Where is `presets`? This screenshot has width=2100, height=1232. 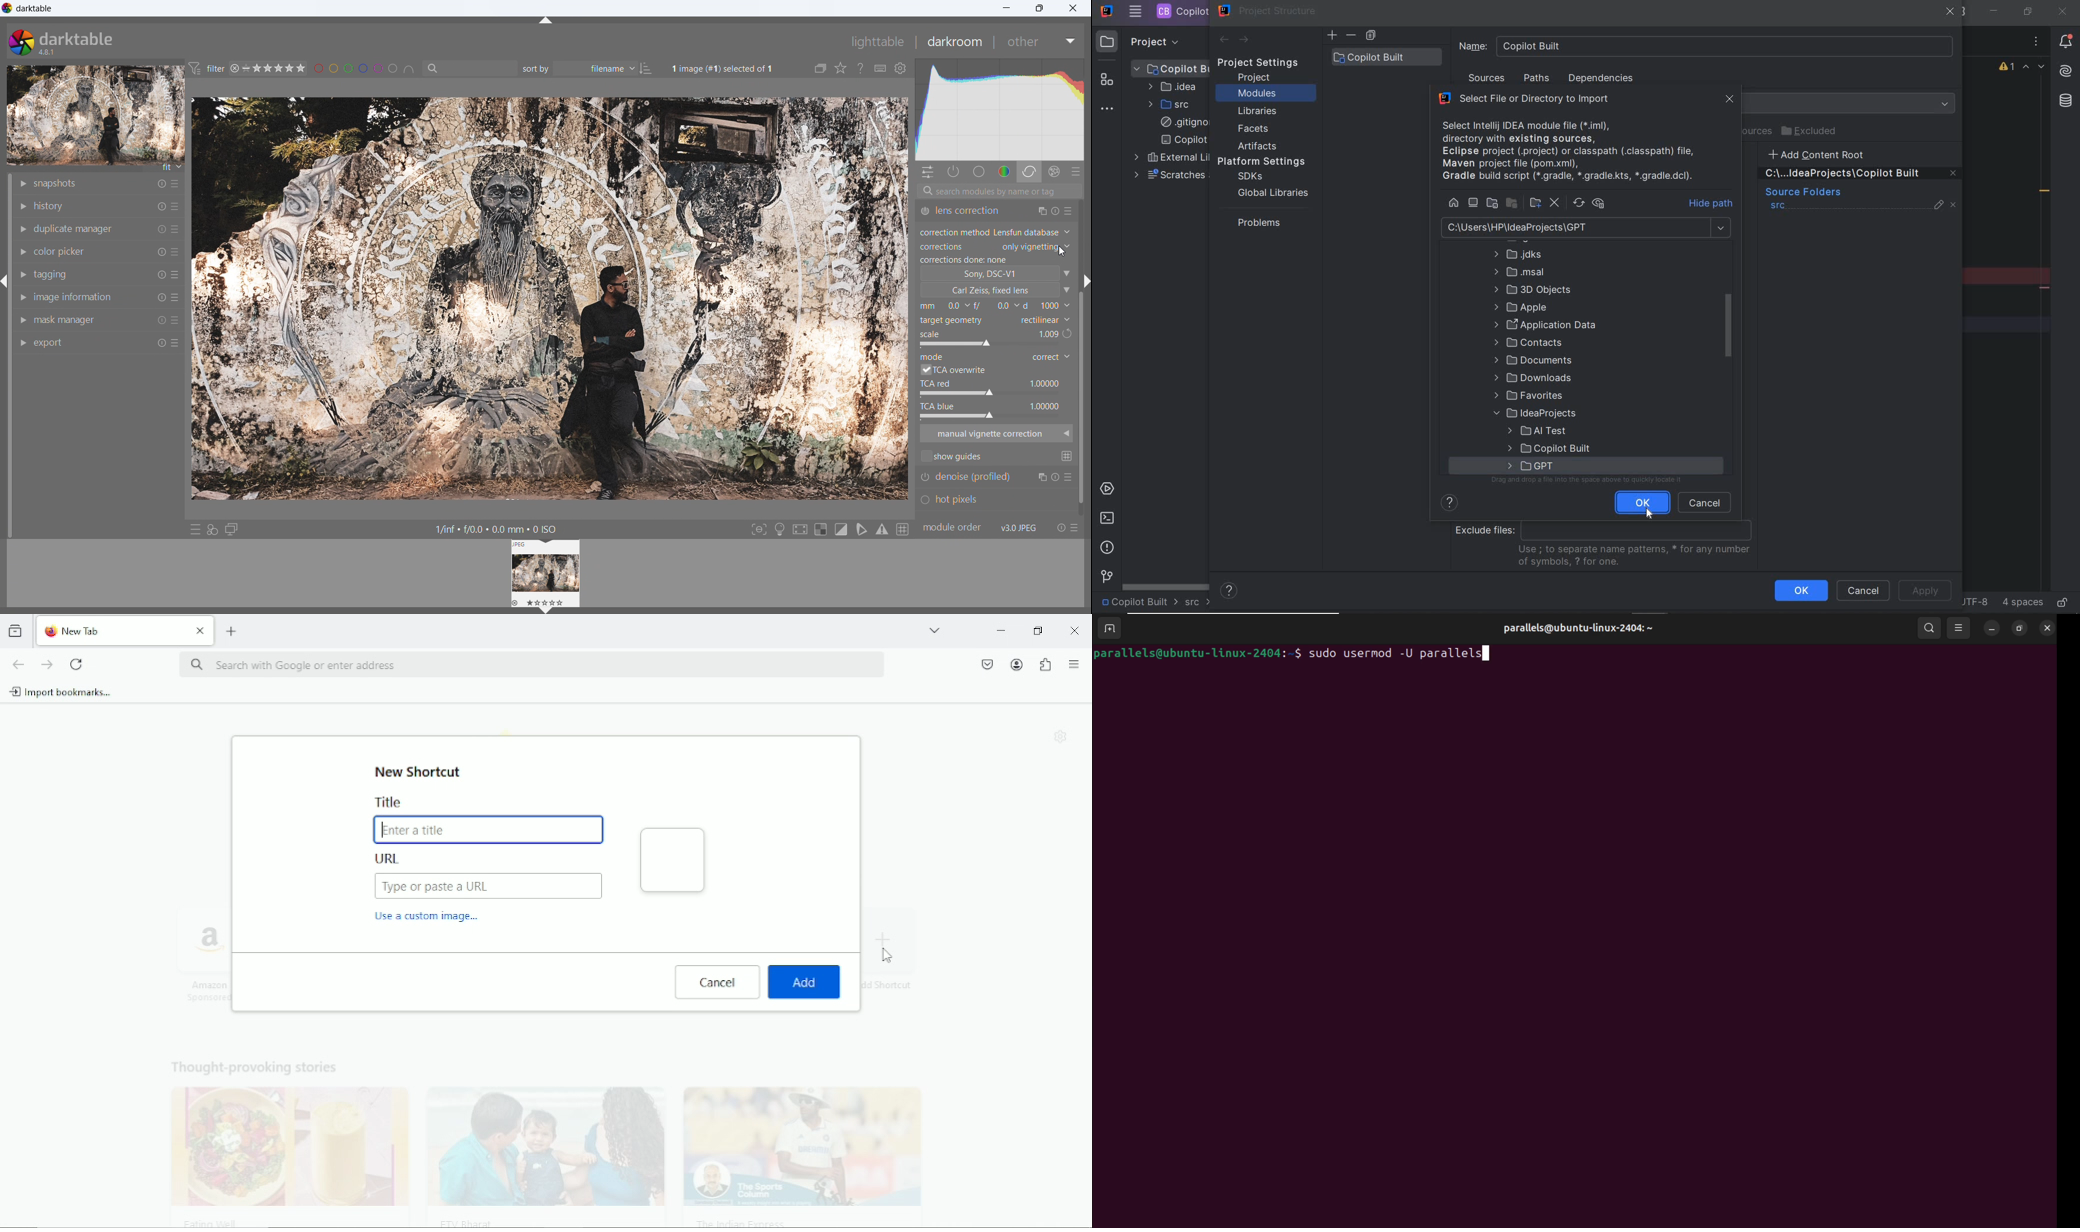
presets is located at coordinates (1078, 528).